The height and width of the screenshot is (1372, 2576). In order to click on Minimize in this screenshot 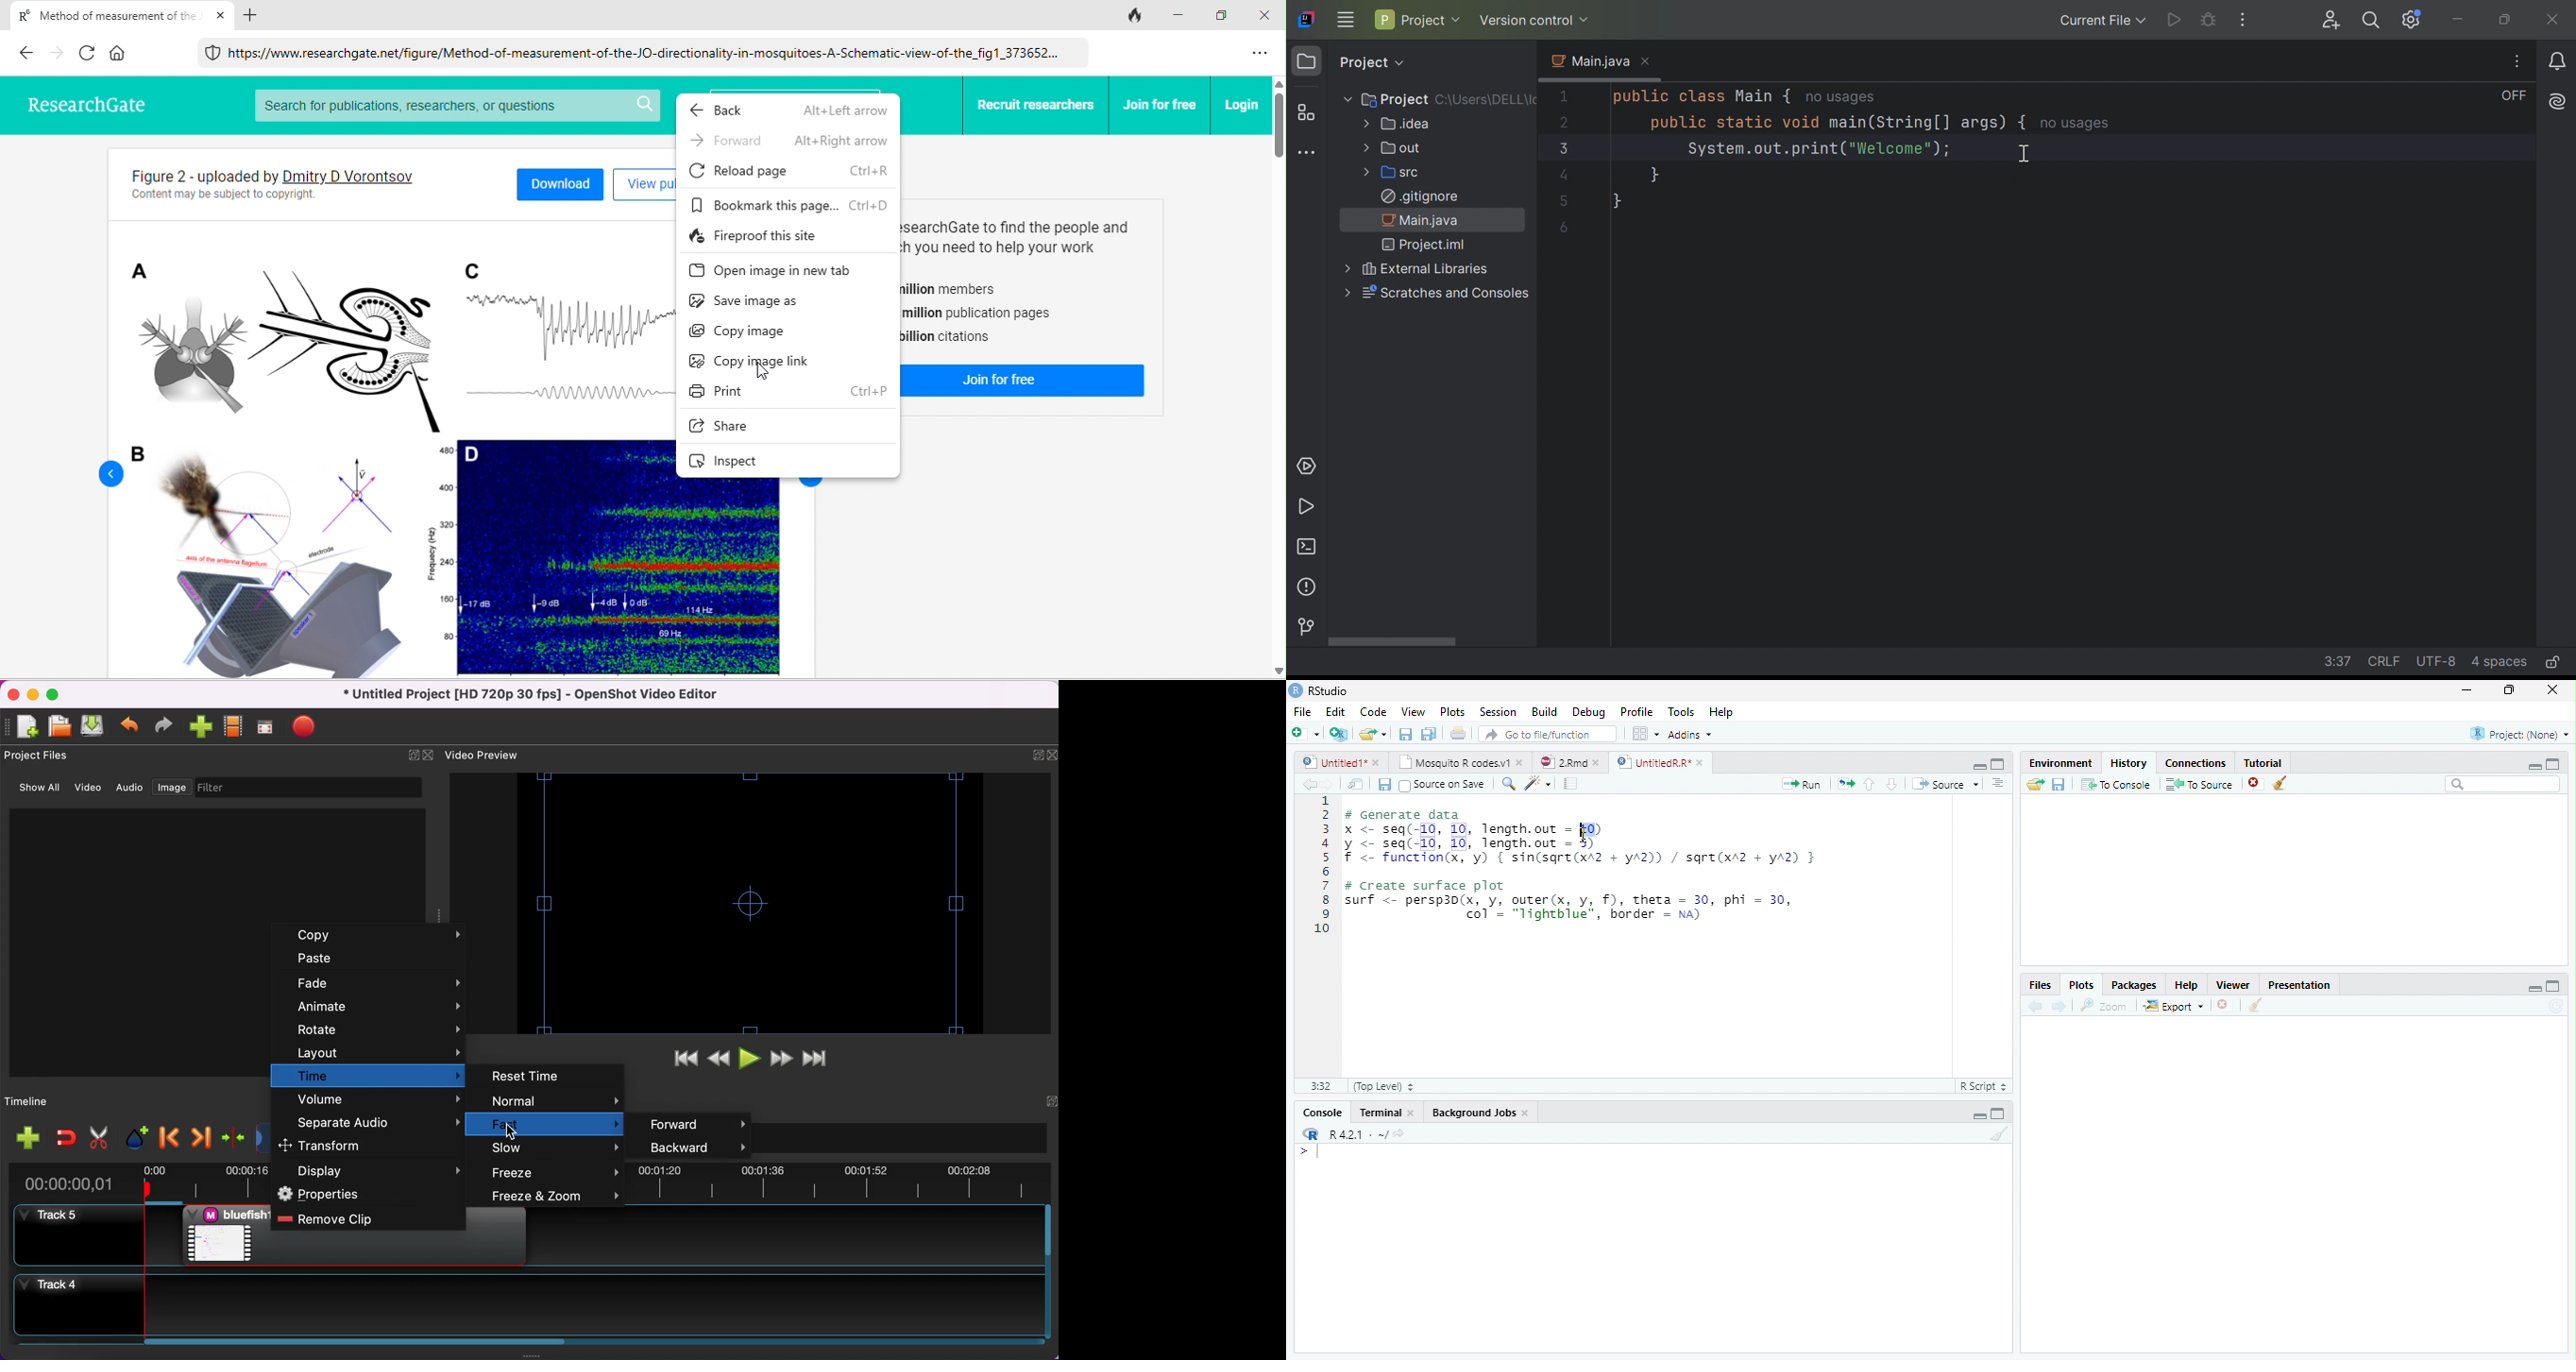, I will do `click(1979, 1115)`.